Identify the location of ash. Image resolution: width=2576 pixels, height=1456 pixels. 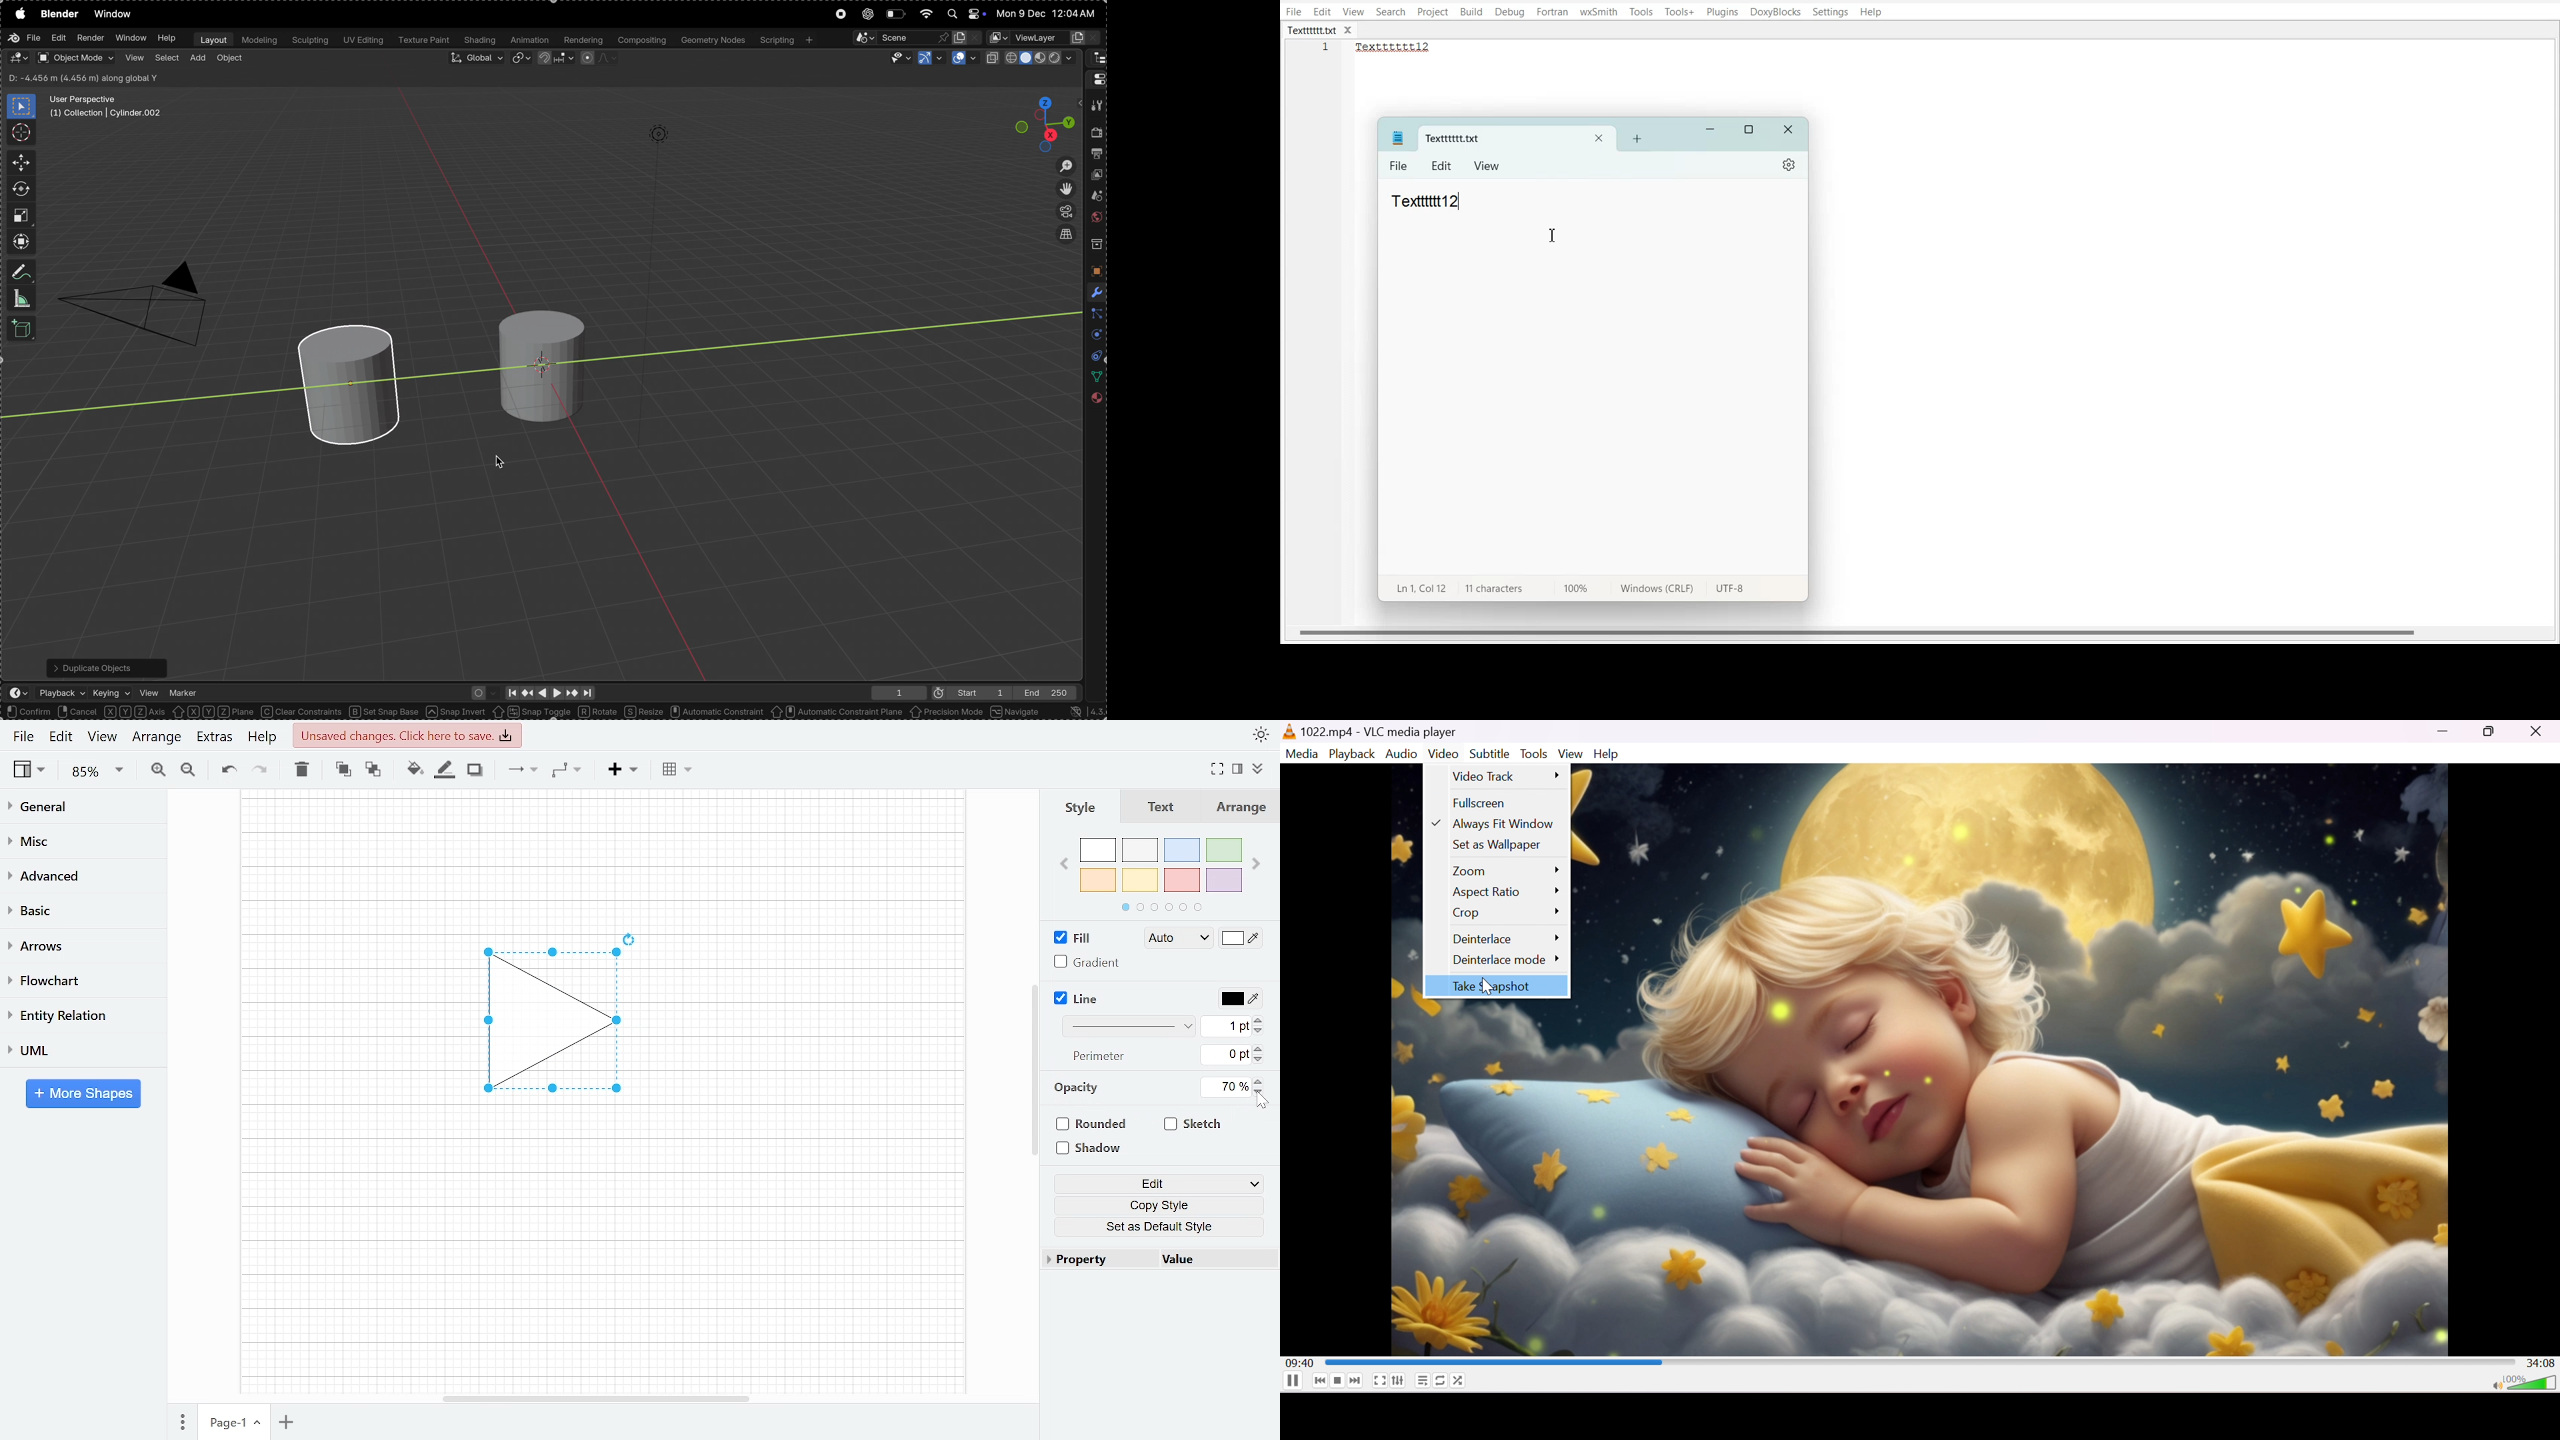
(1142, 851).